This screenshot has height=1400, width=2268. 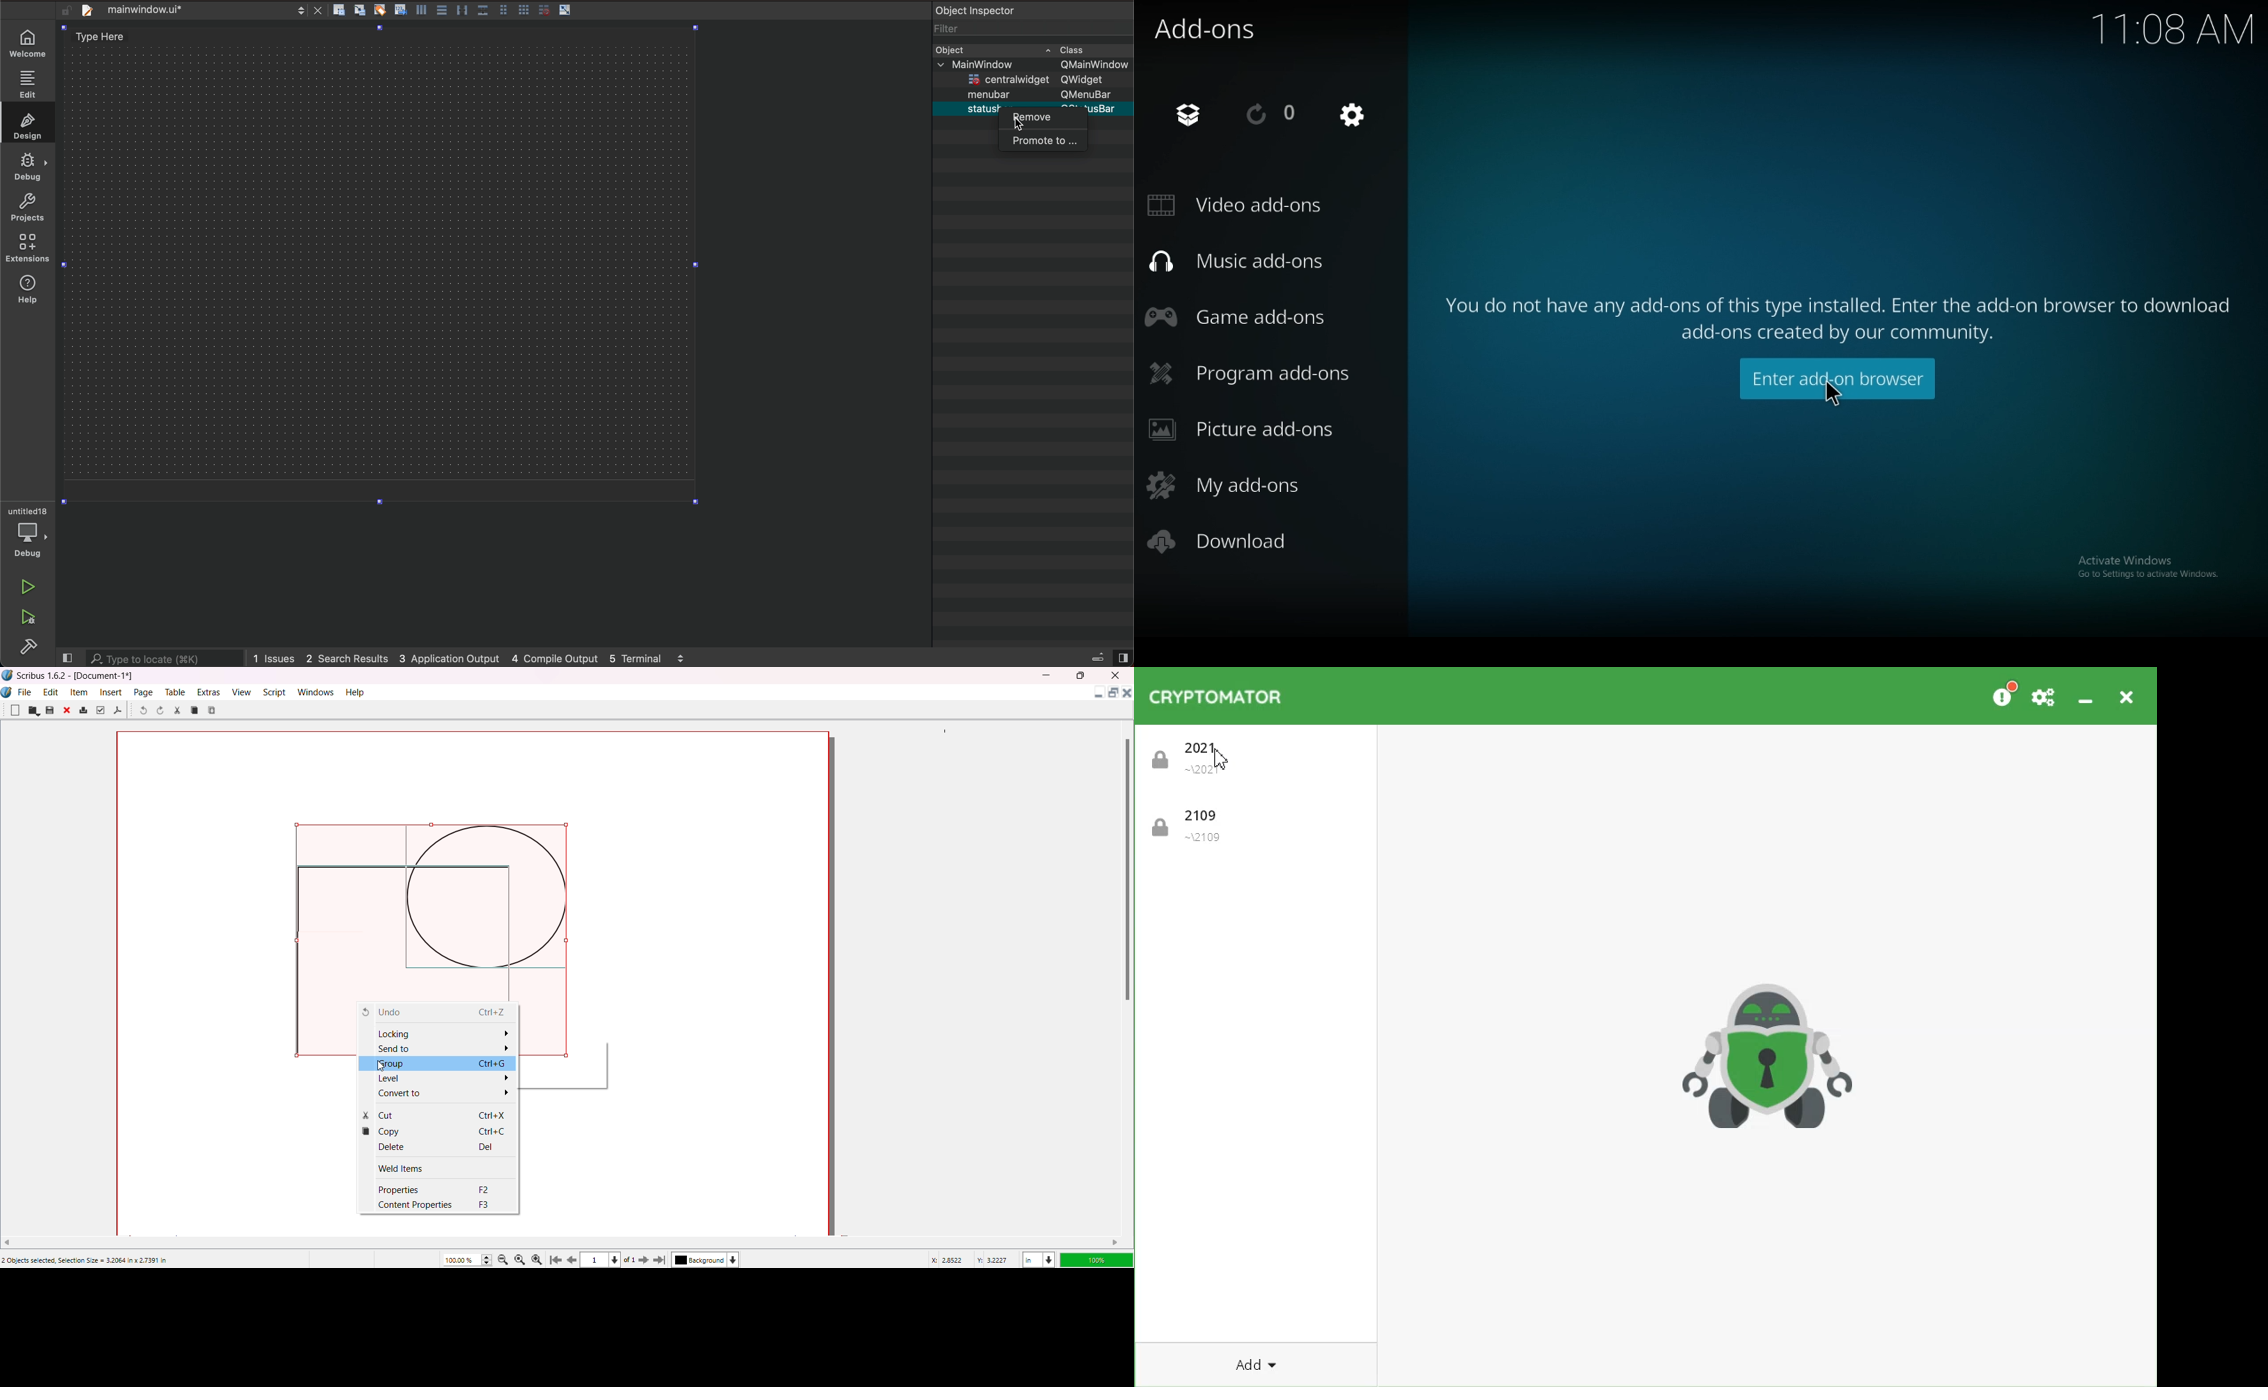 I want to click on type here, so click(x=111, y=40).